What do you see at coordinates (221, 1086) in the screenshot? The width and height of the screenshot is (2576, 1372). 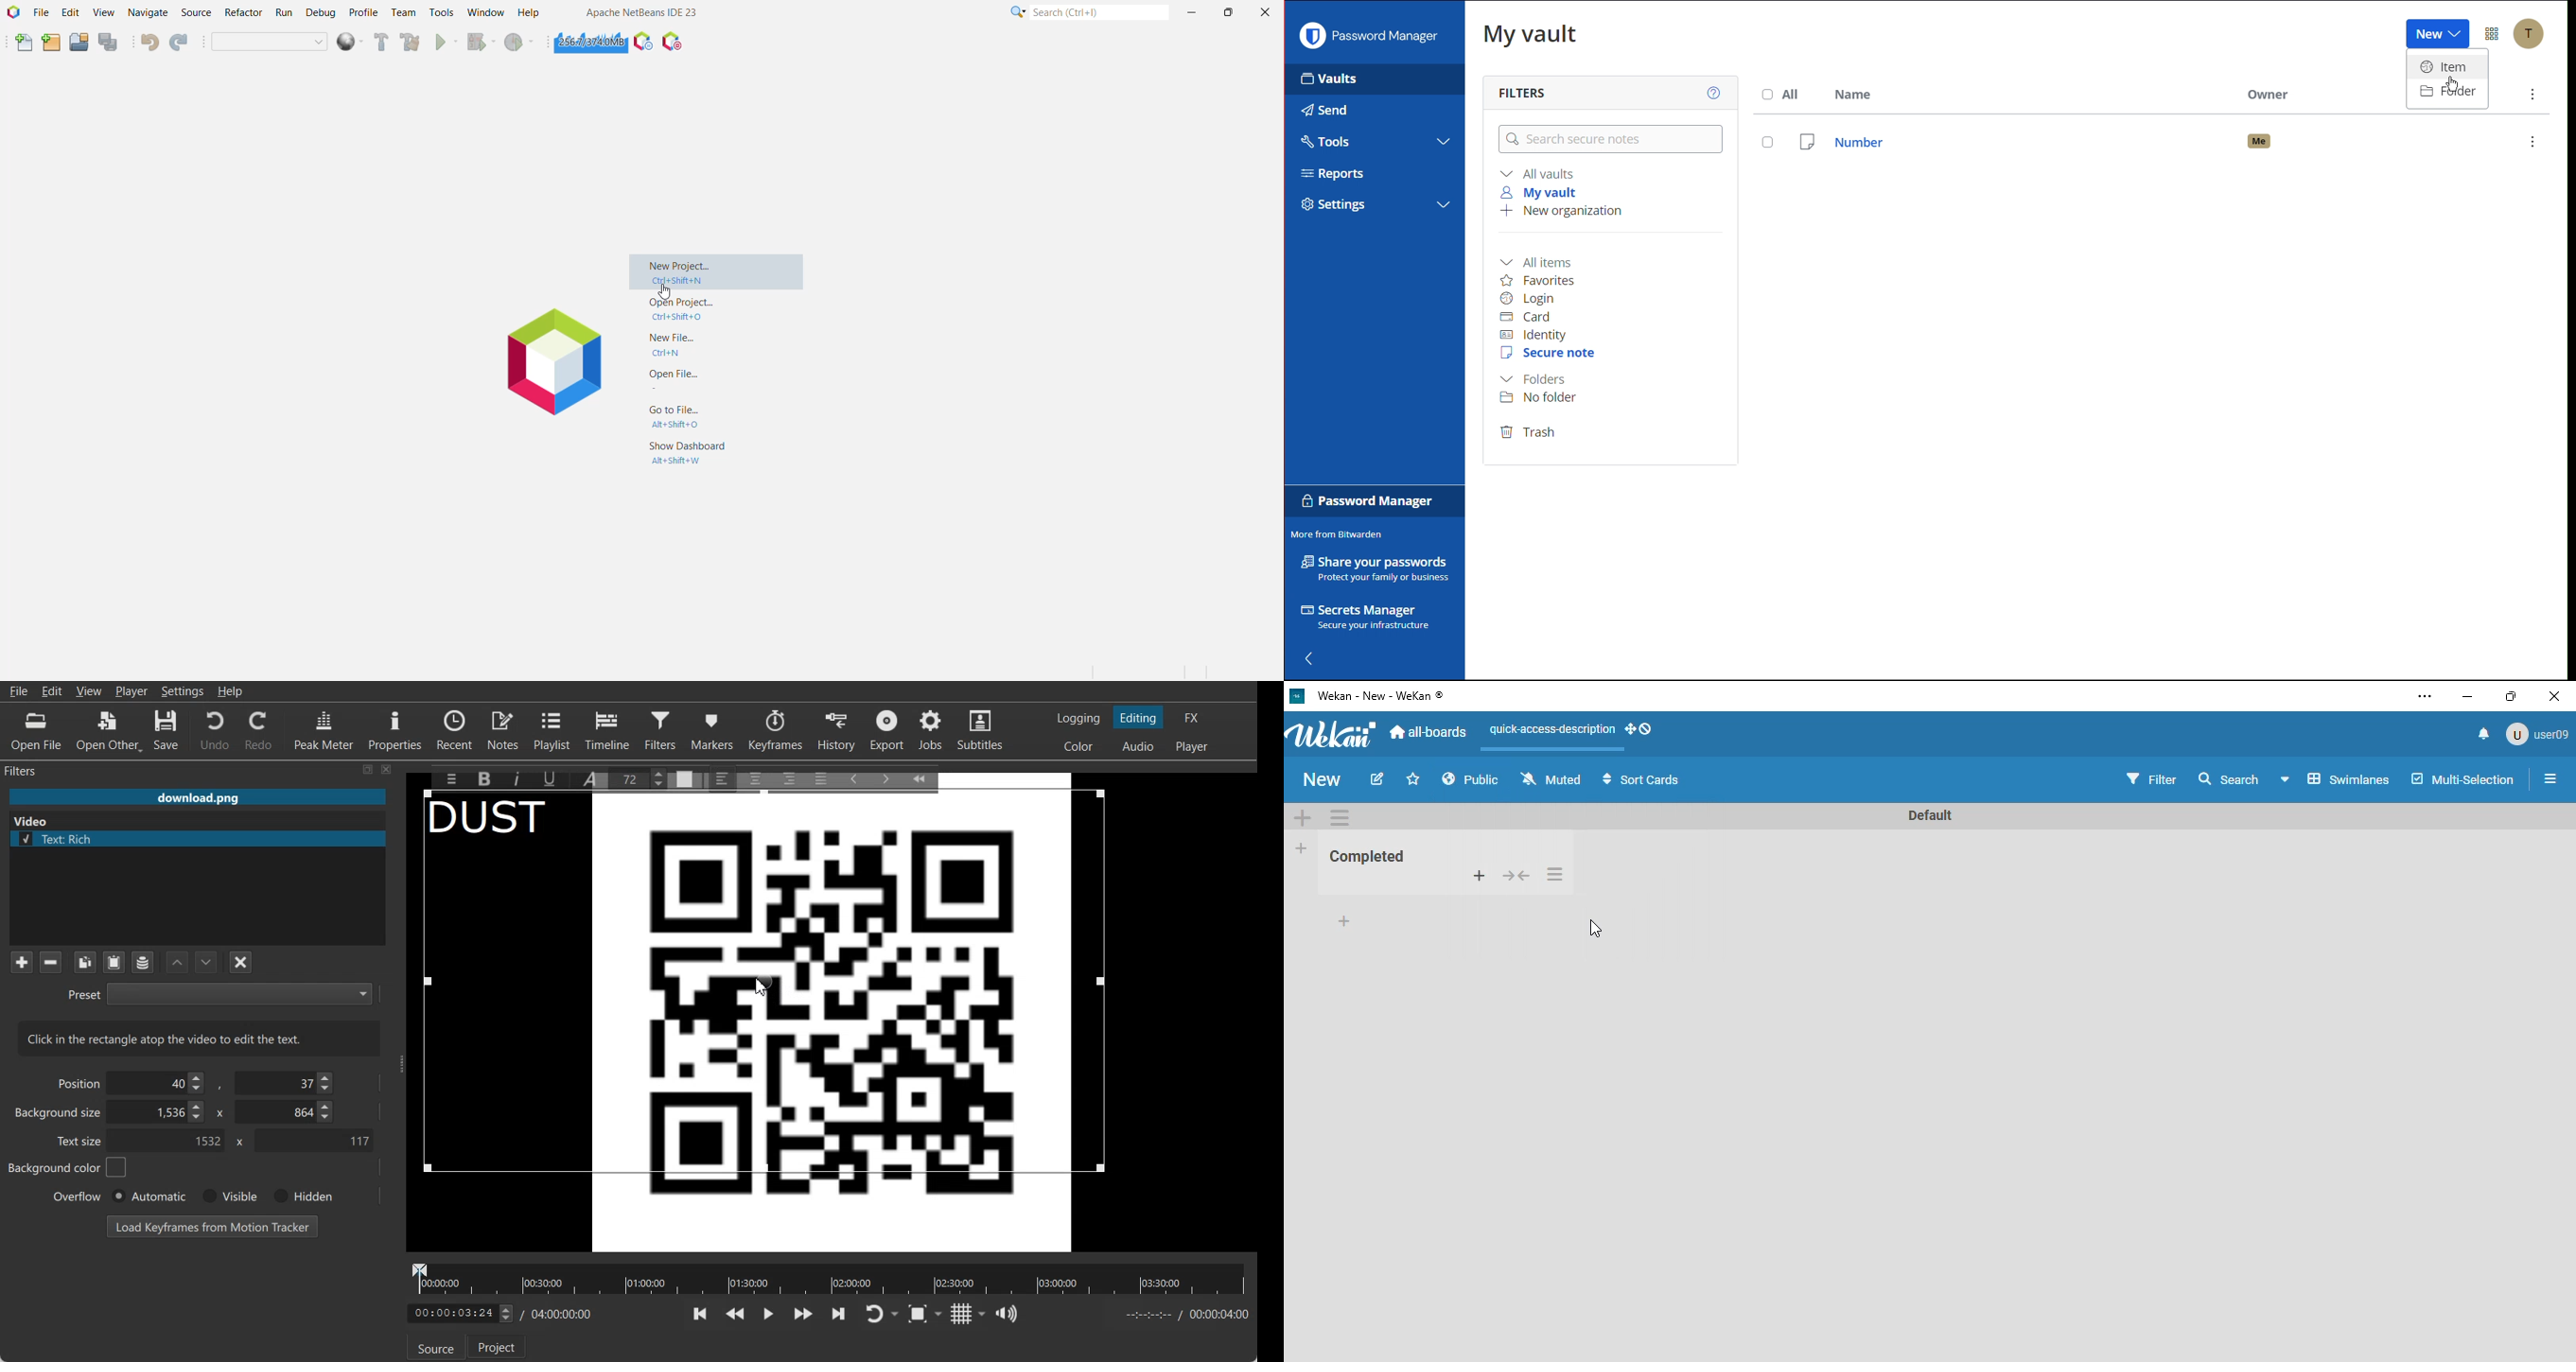 I see `,` at bounding box center [221, 1086].